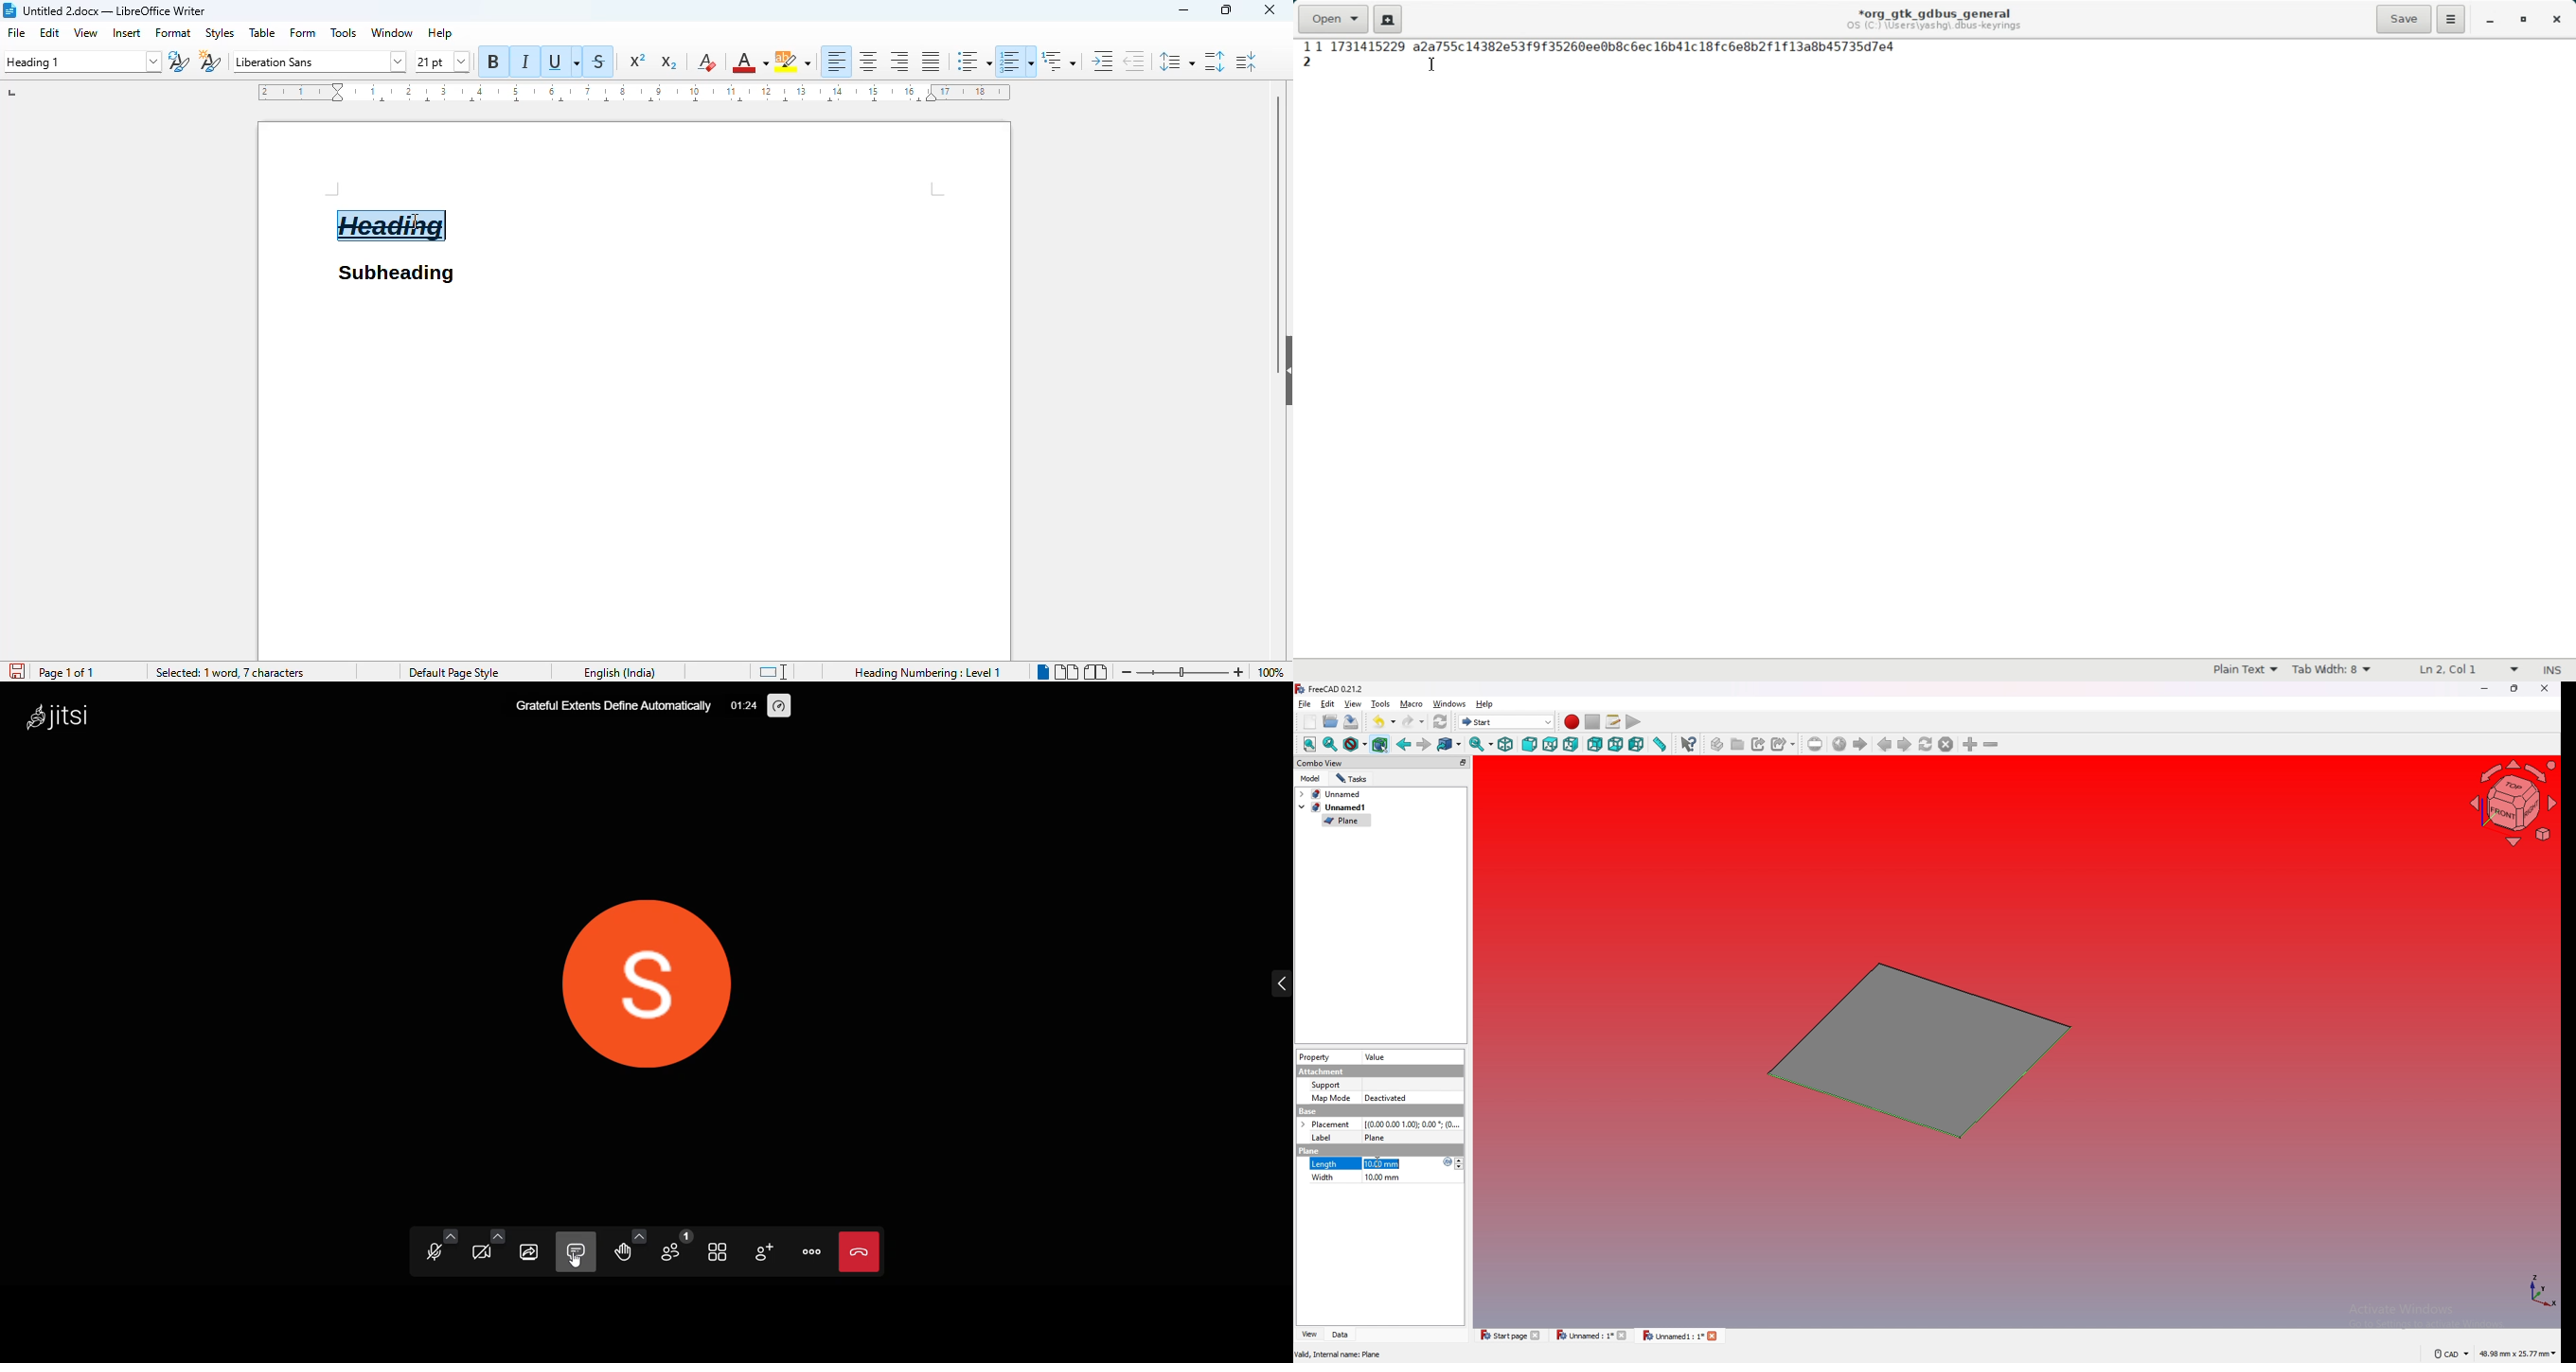 The image size is (2576, 1372). Describe the element at coordinates (115, 10) in the screenshot. I see `title` at that location.